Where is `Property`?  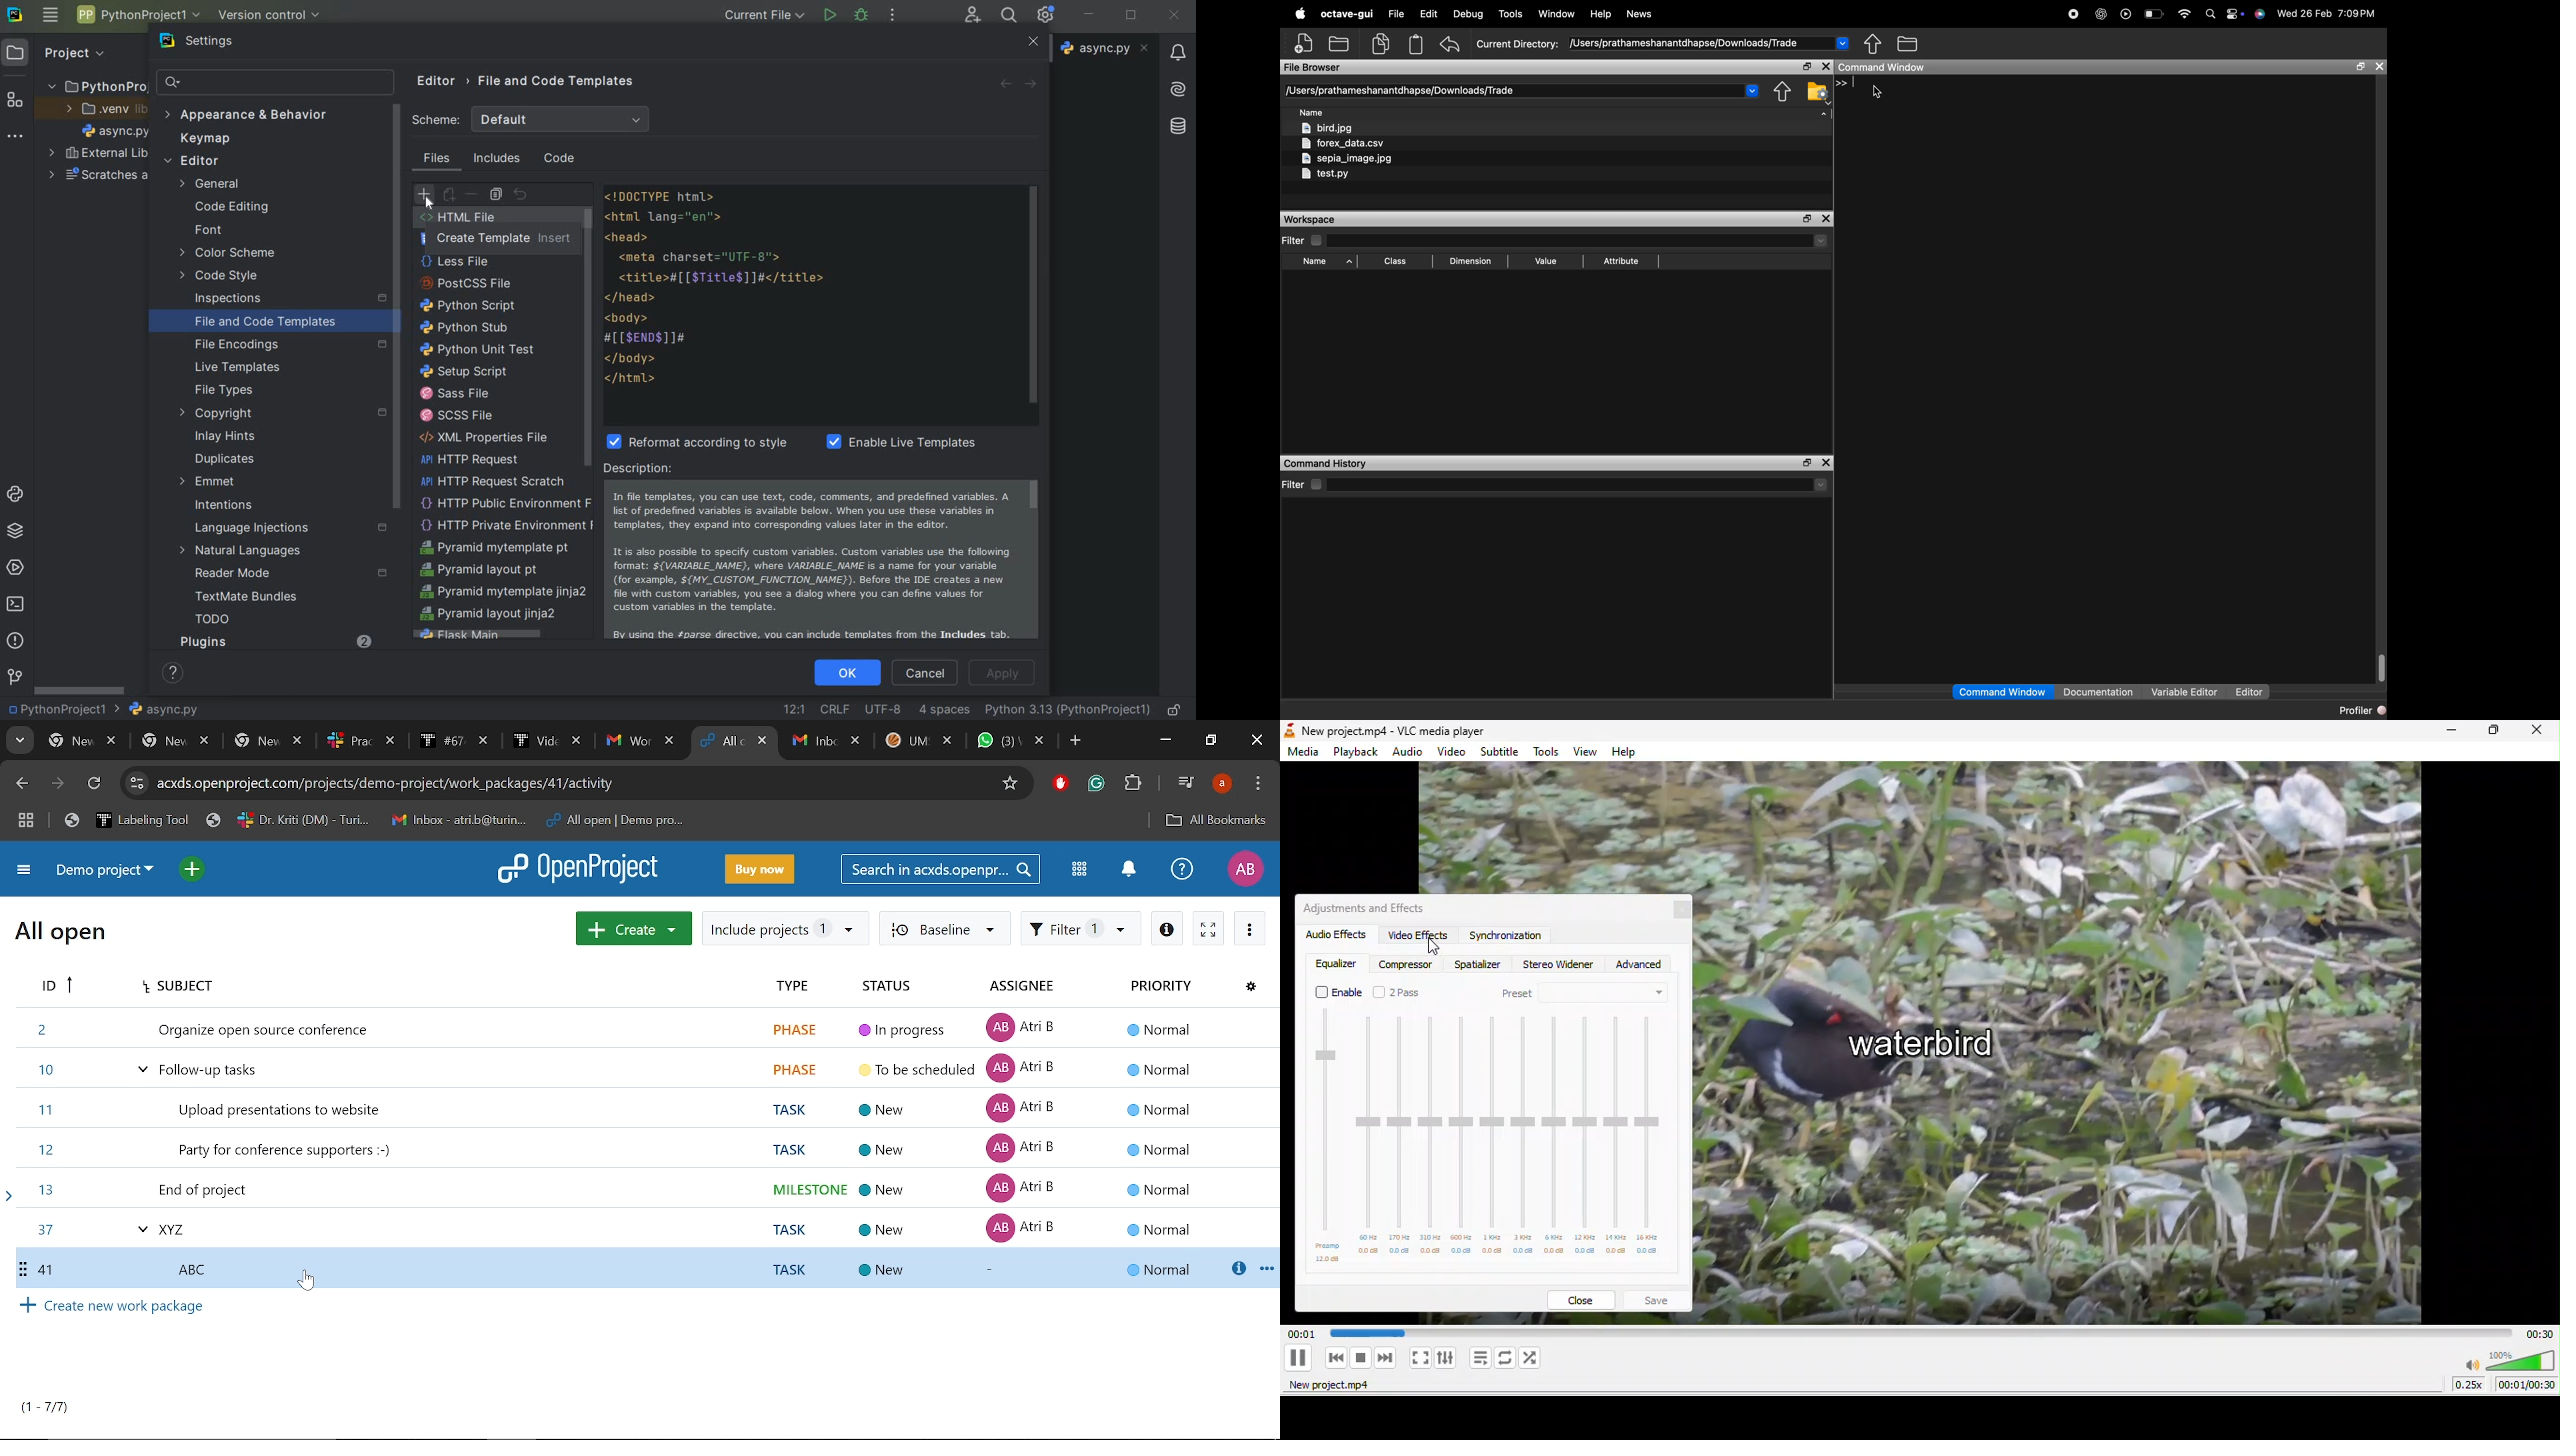 Property is located at coordinates (1174, 985).